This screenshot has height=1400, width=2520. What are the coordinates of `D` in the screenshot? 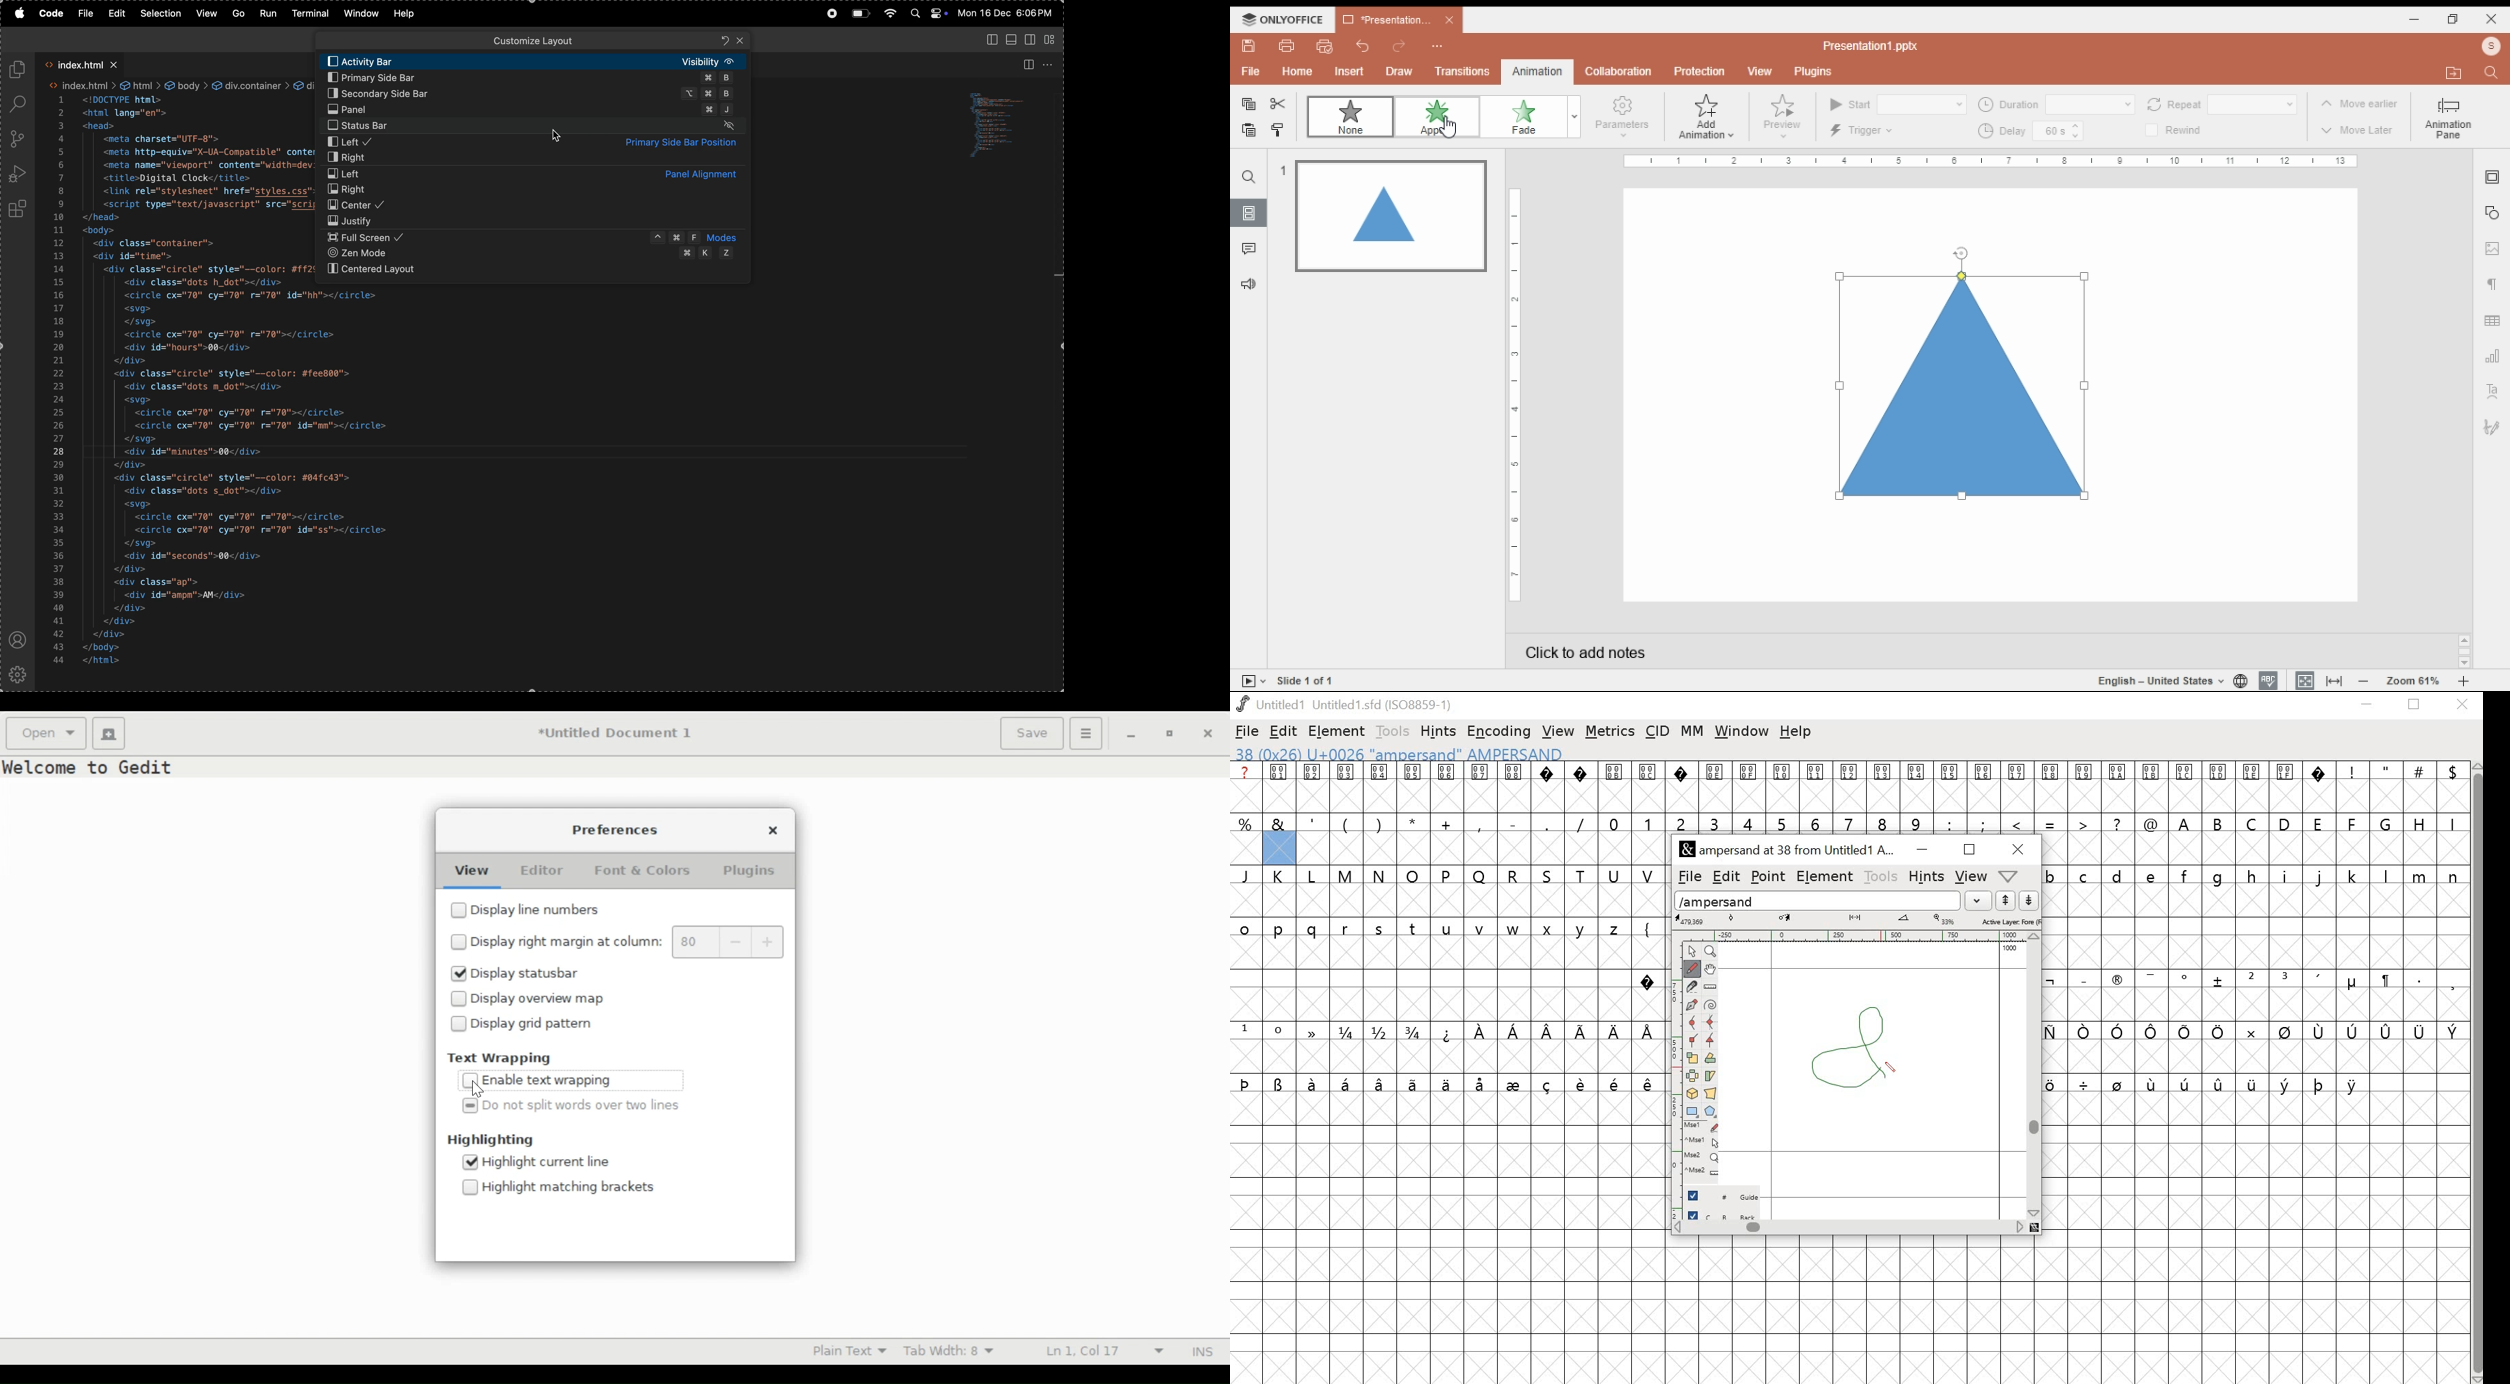 It's located at (2286, 823).